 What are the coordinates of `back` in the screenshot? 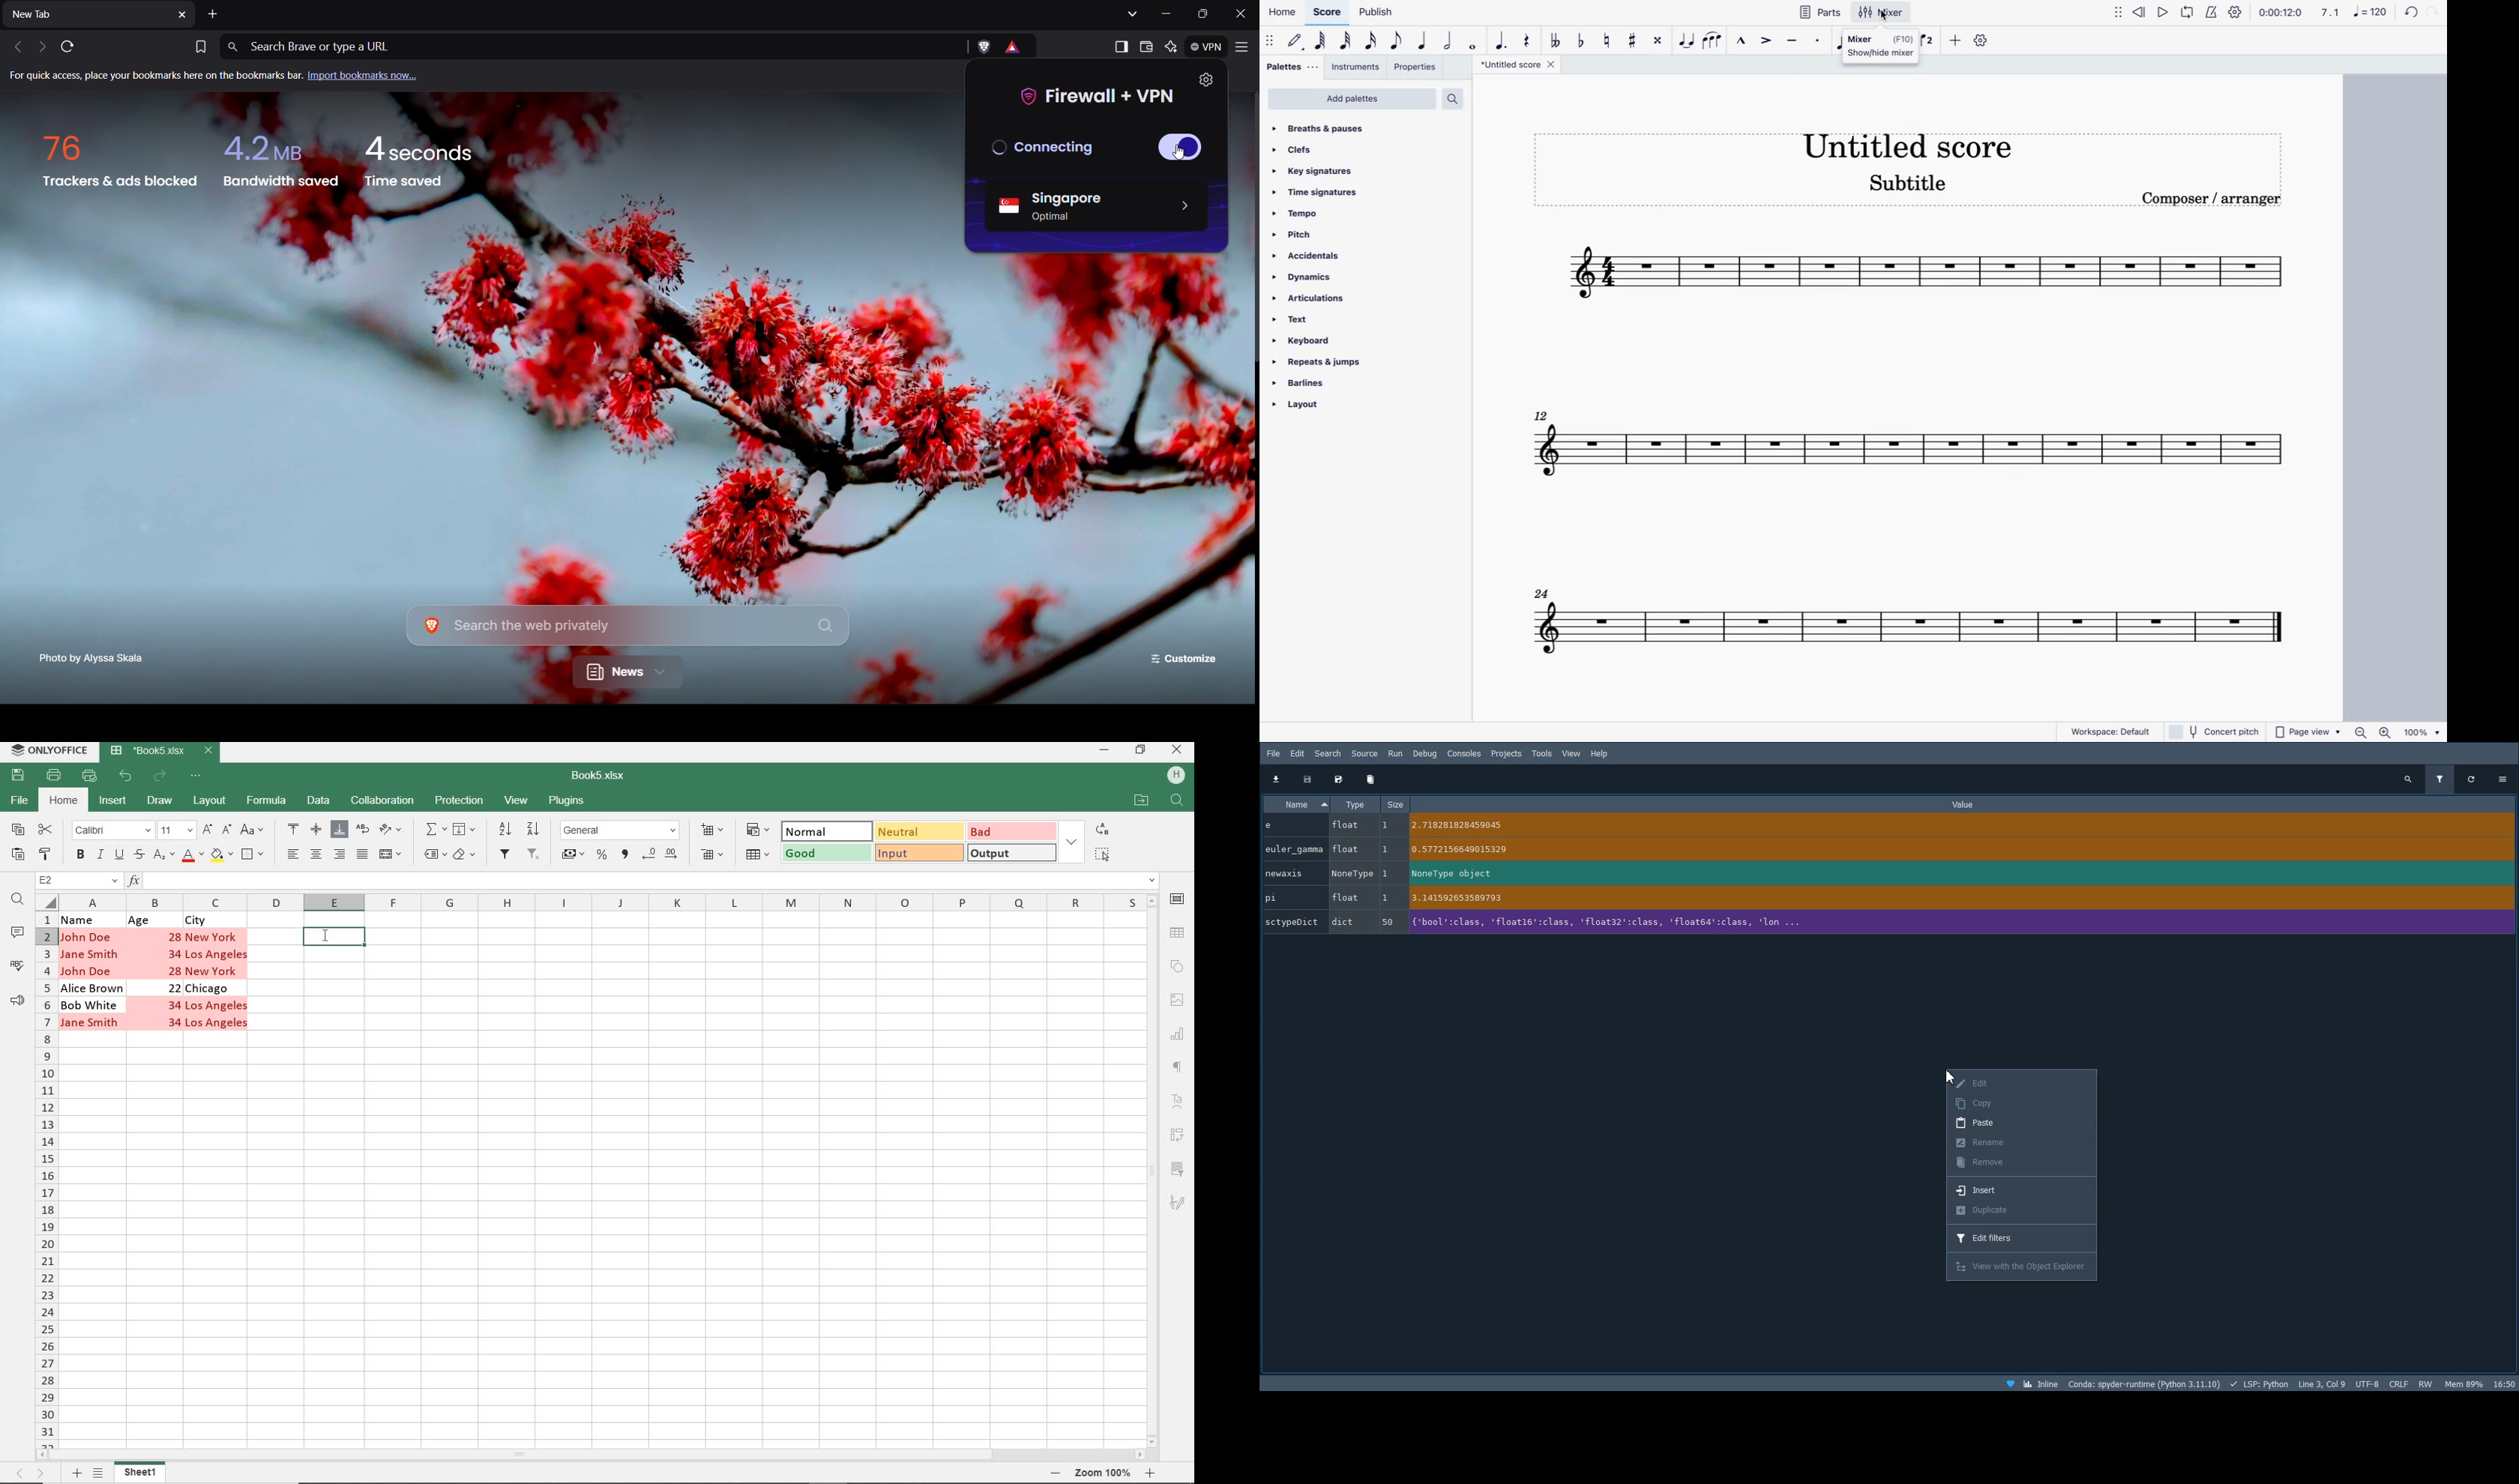 It's located at (2407, 12).